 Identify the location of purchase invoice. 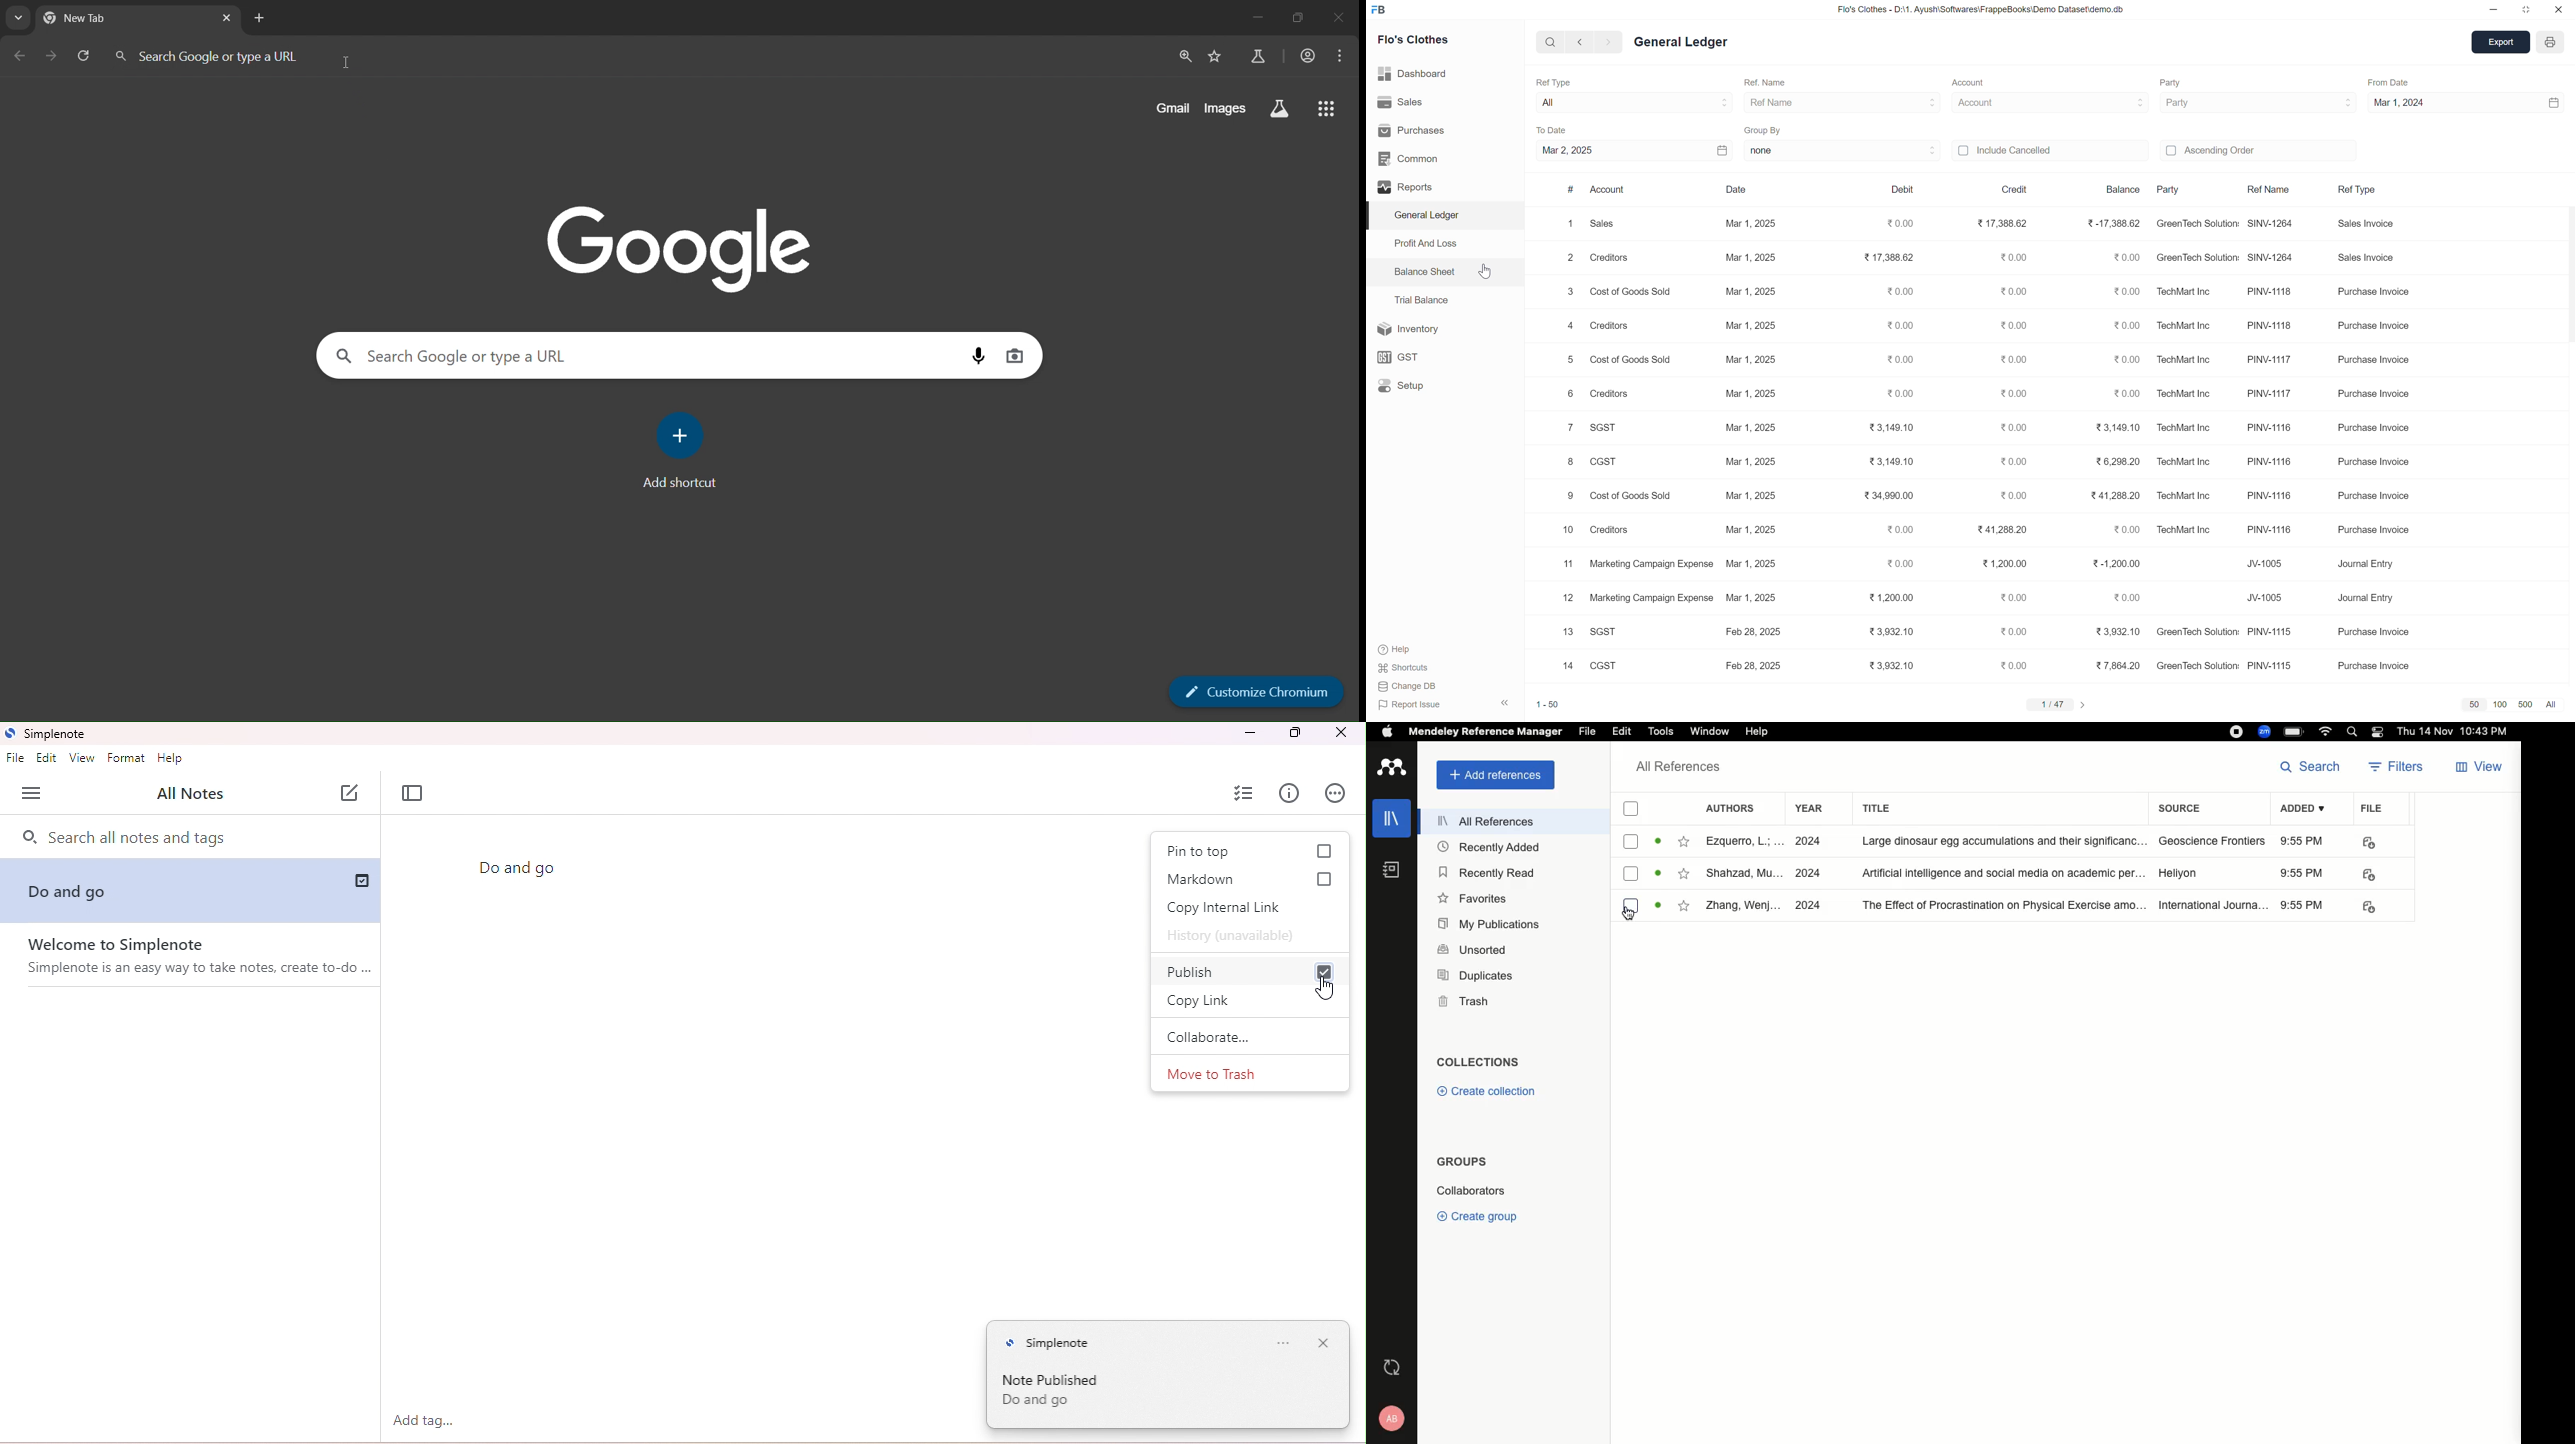
(2374, 429).